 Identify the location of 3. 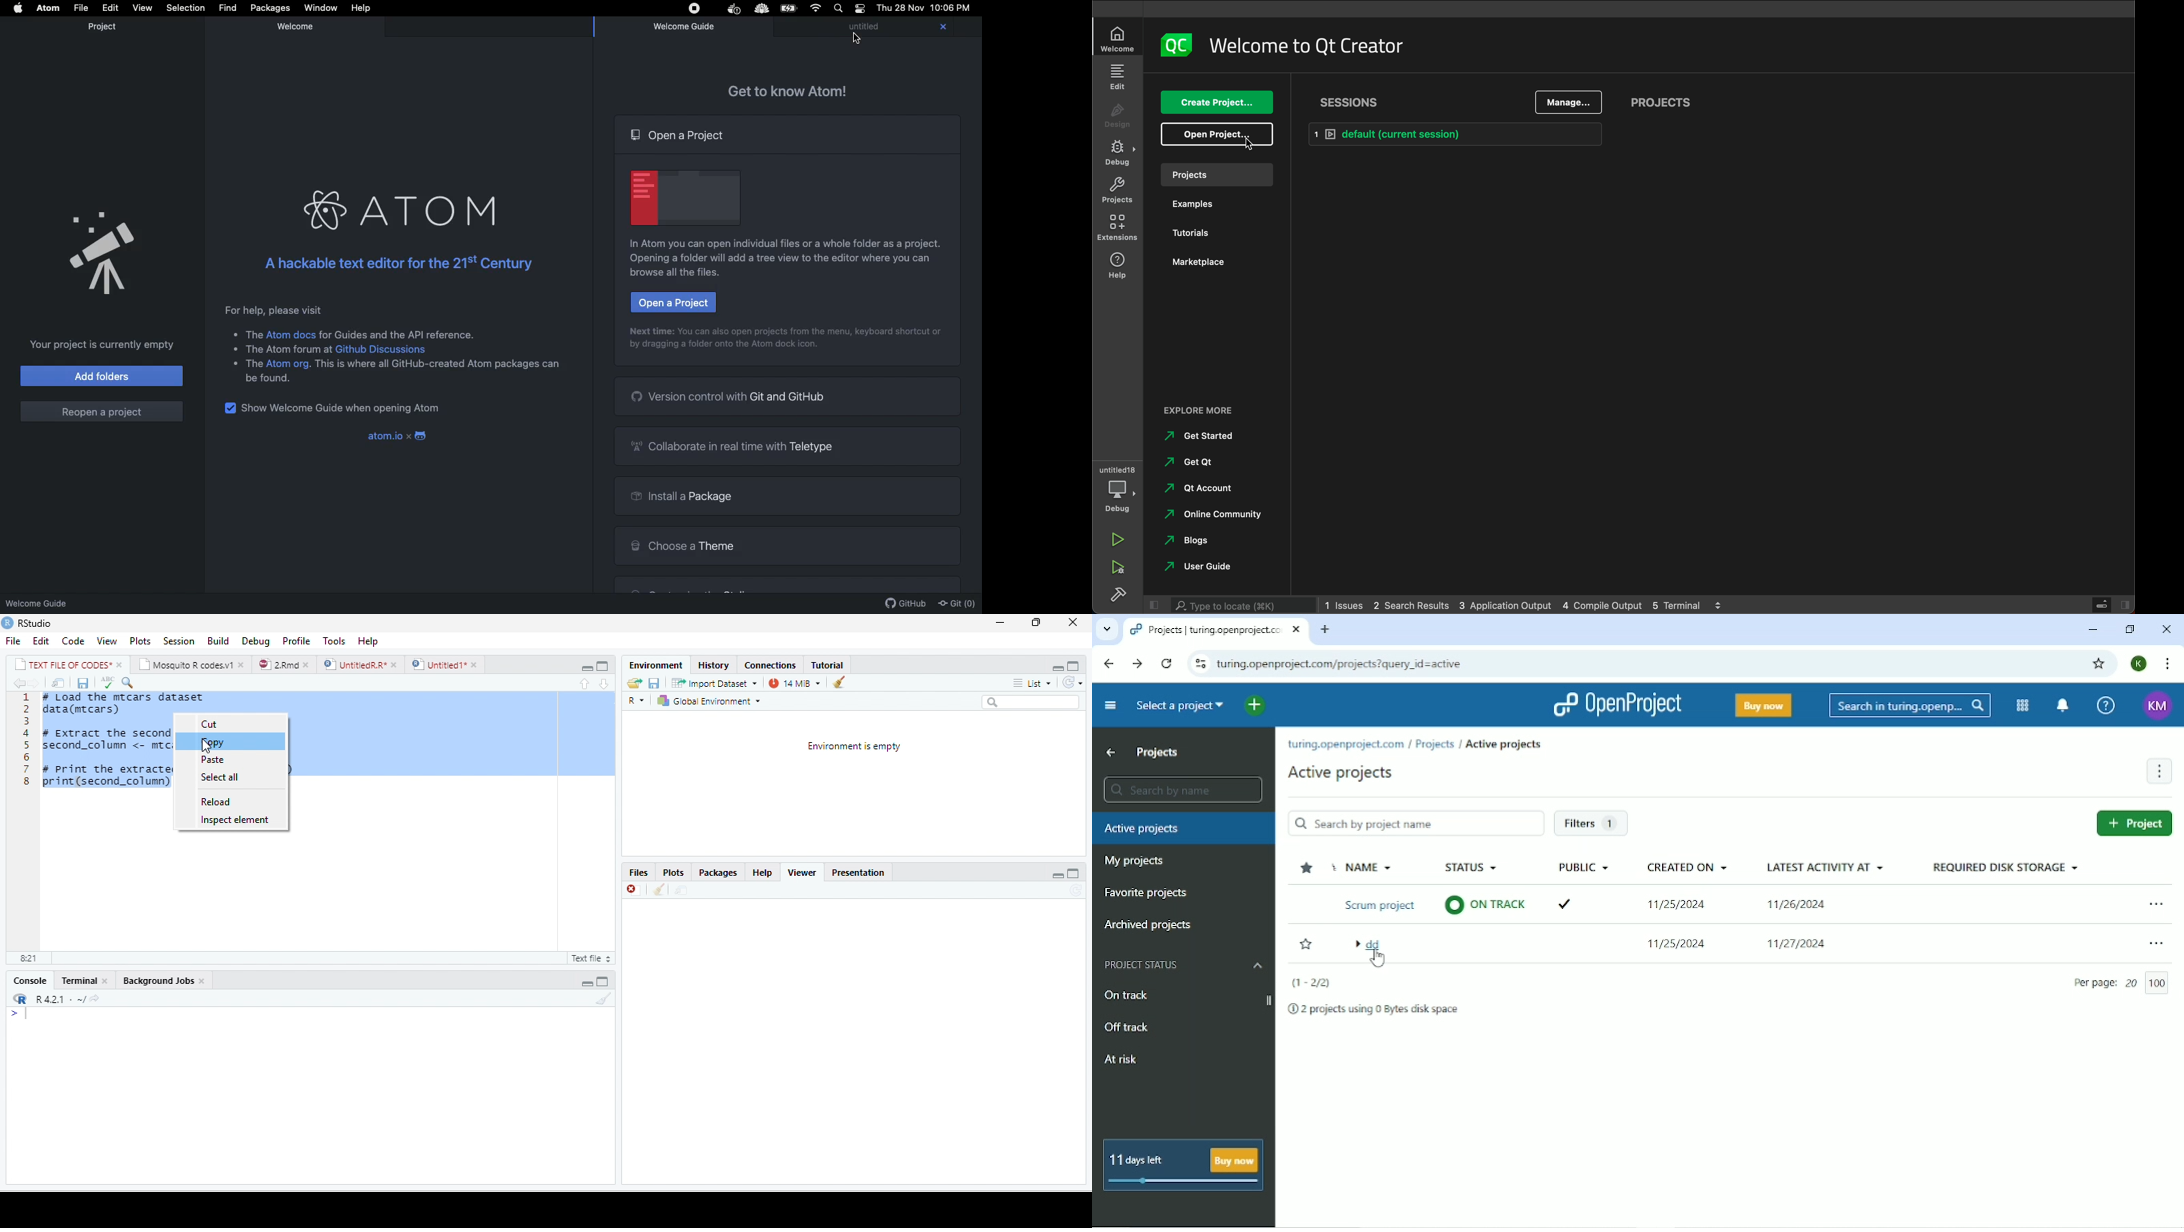
(26, 721).